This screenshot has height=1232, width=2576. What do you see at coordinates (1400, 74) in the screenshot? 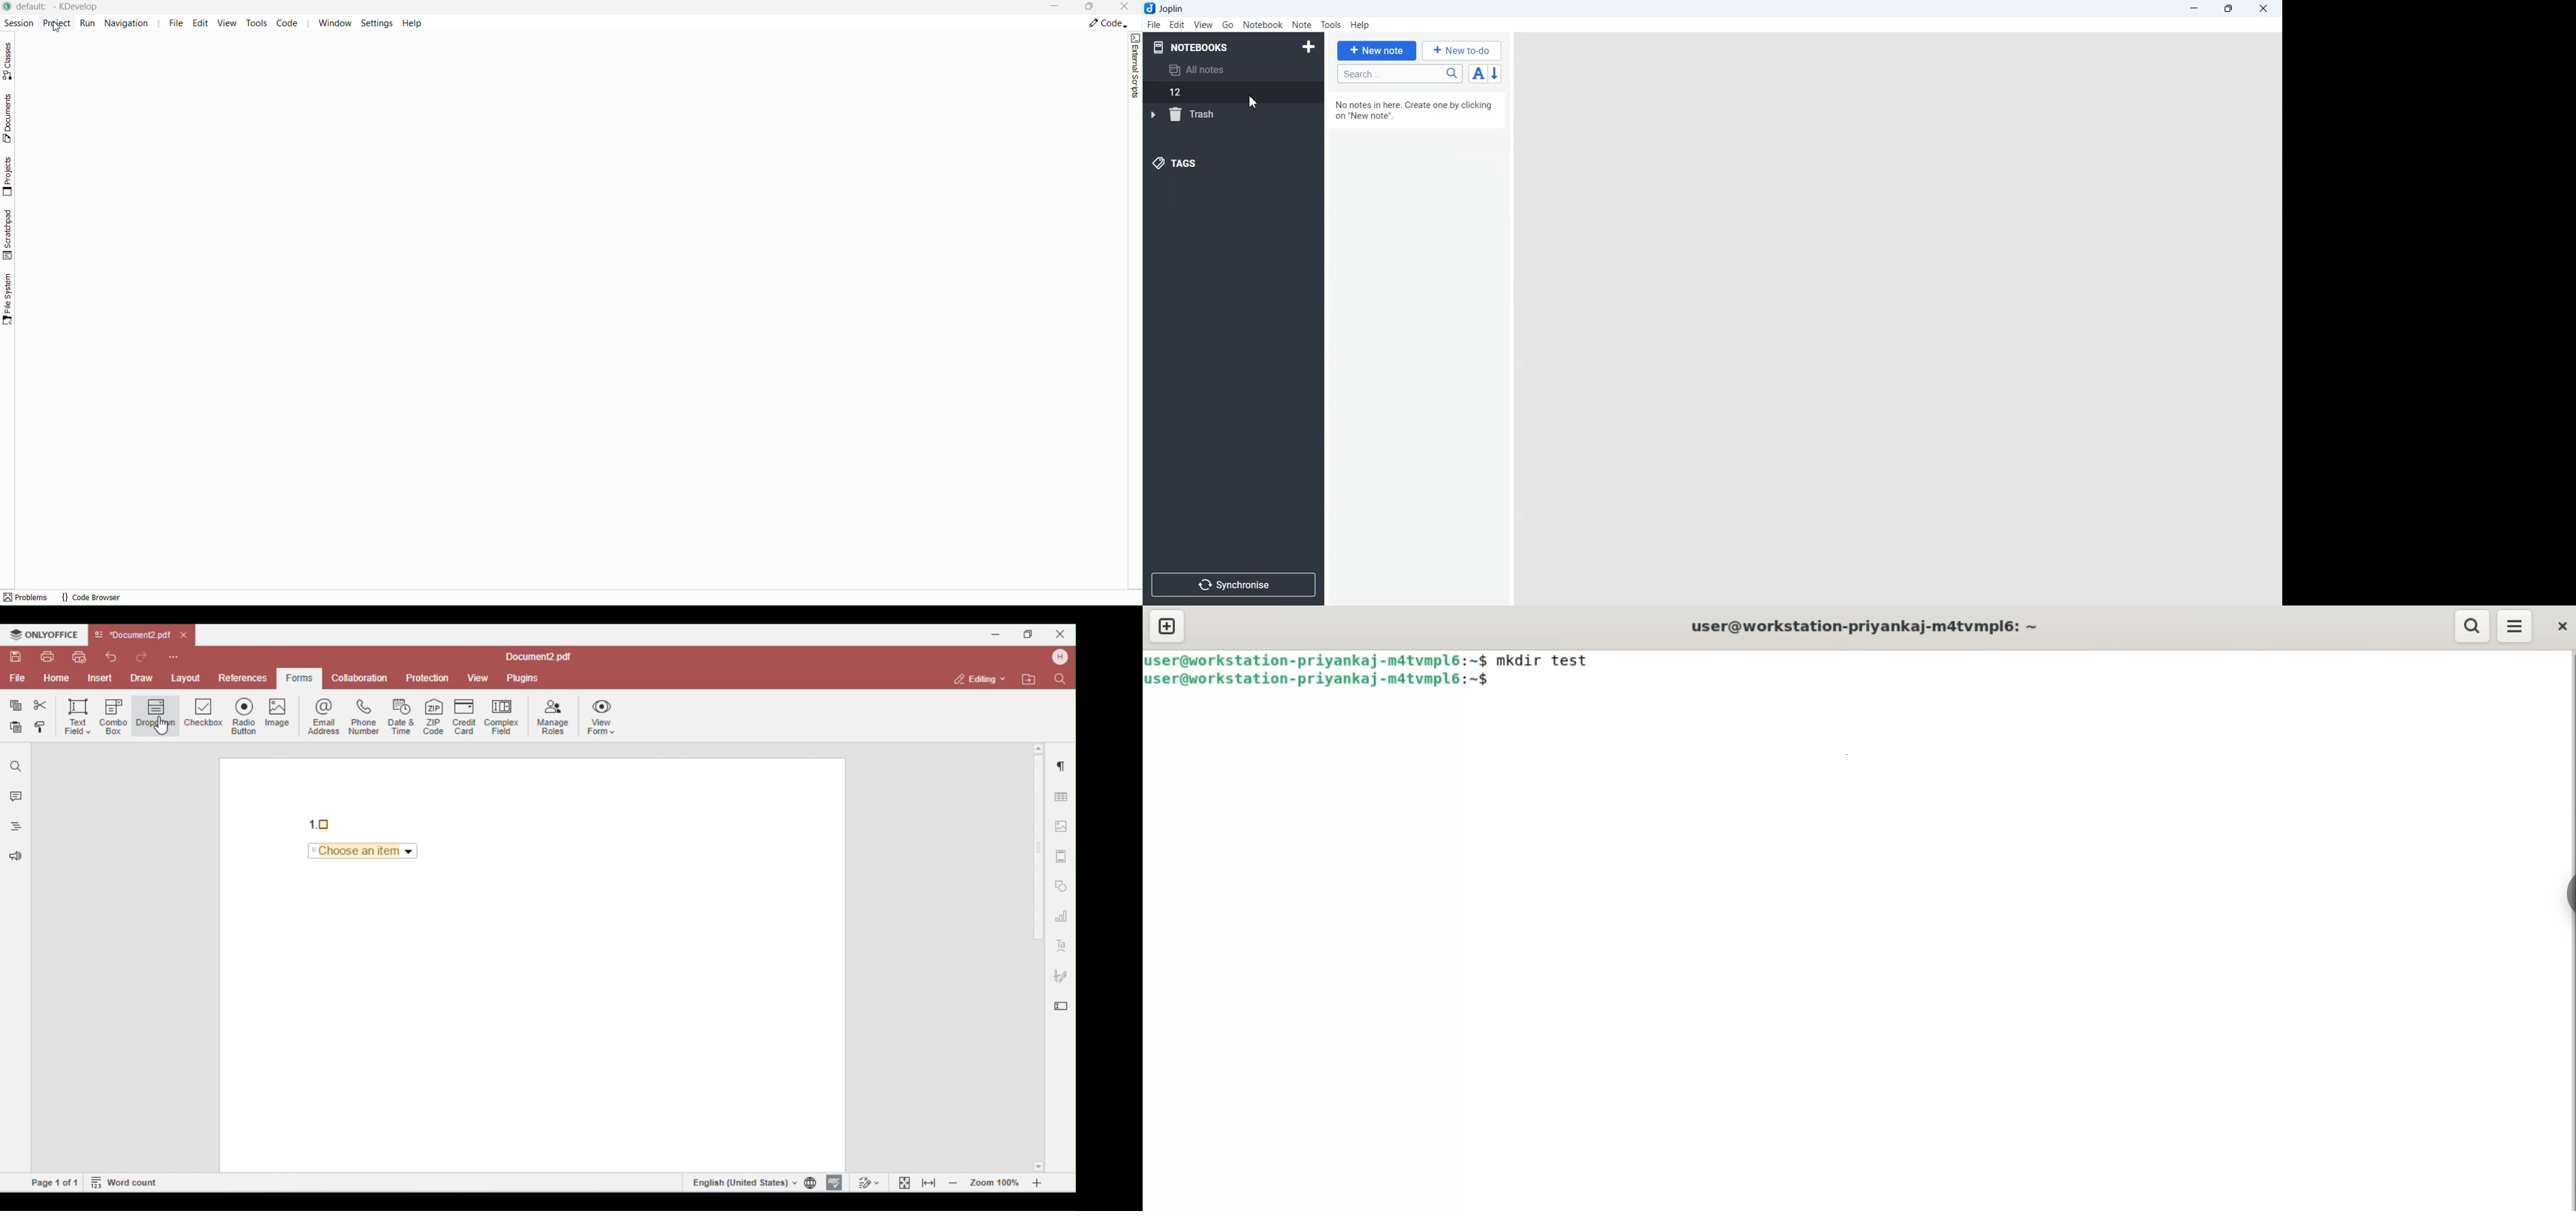
I see `Search bar` at bounding box center [1400, 74].